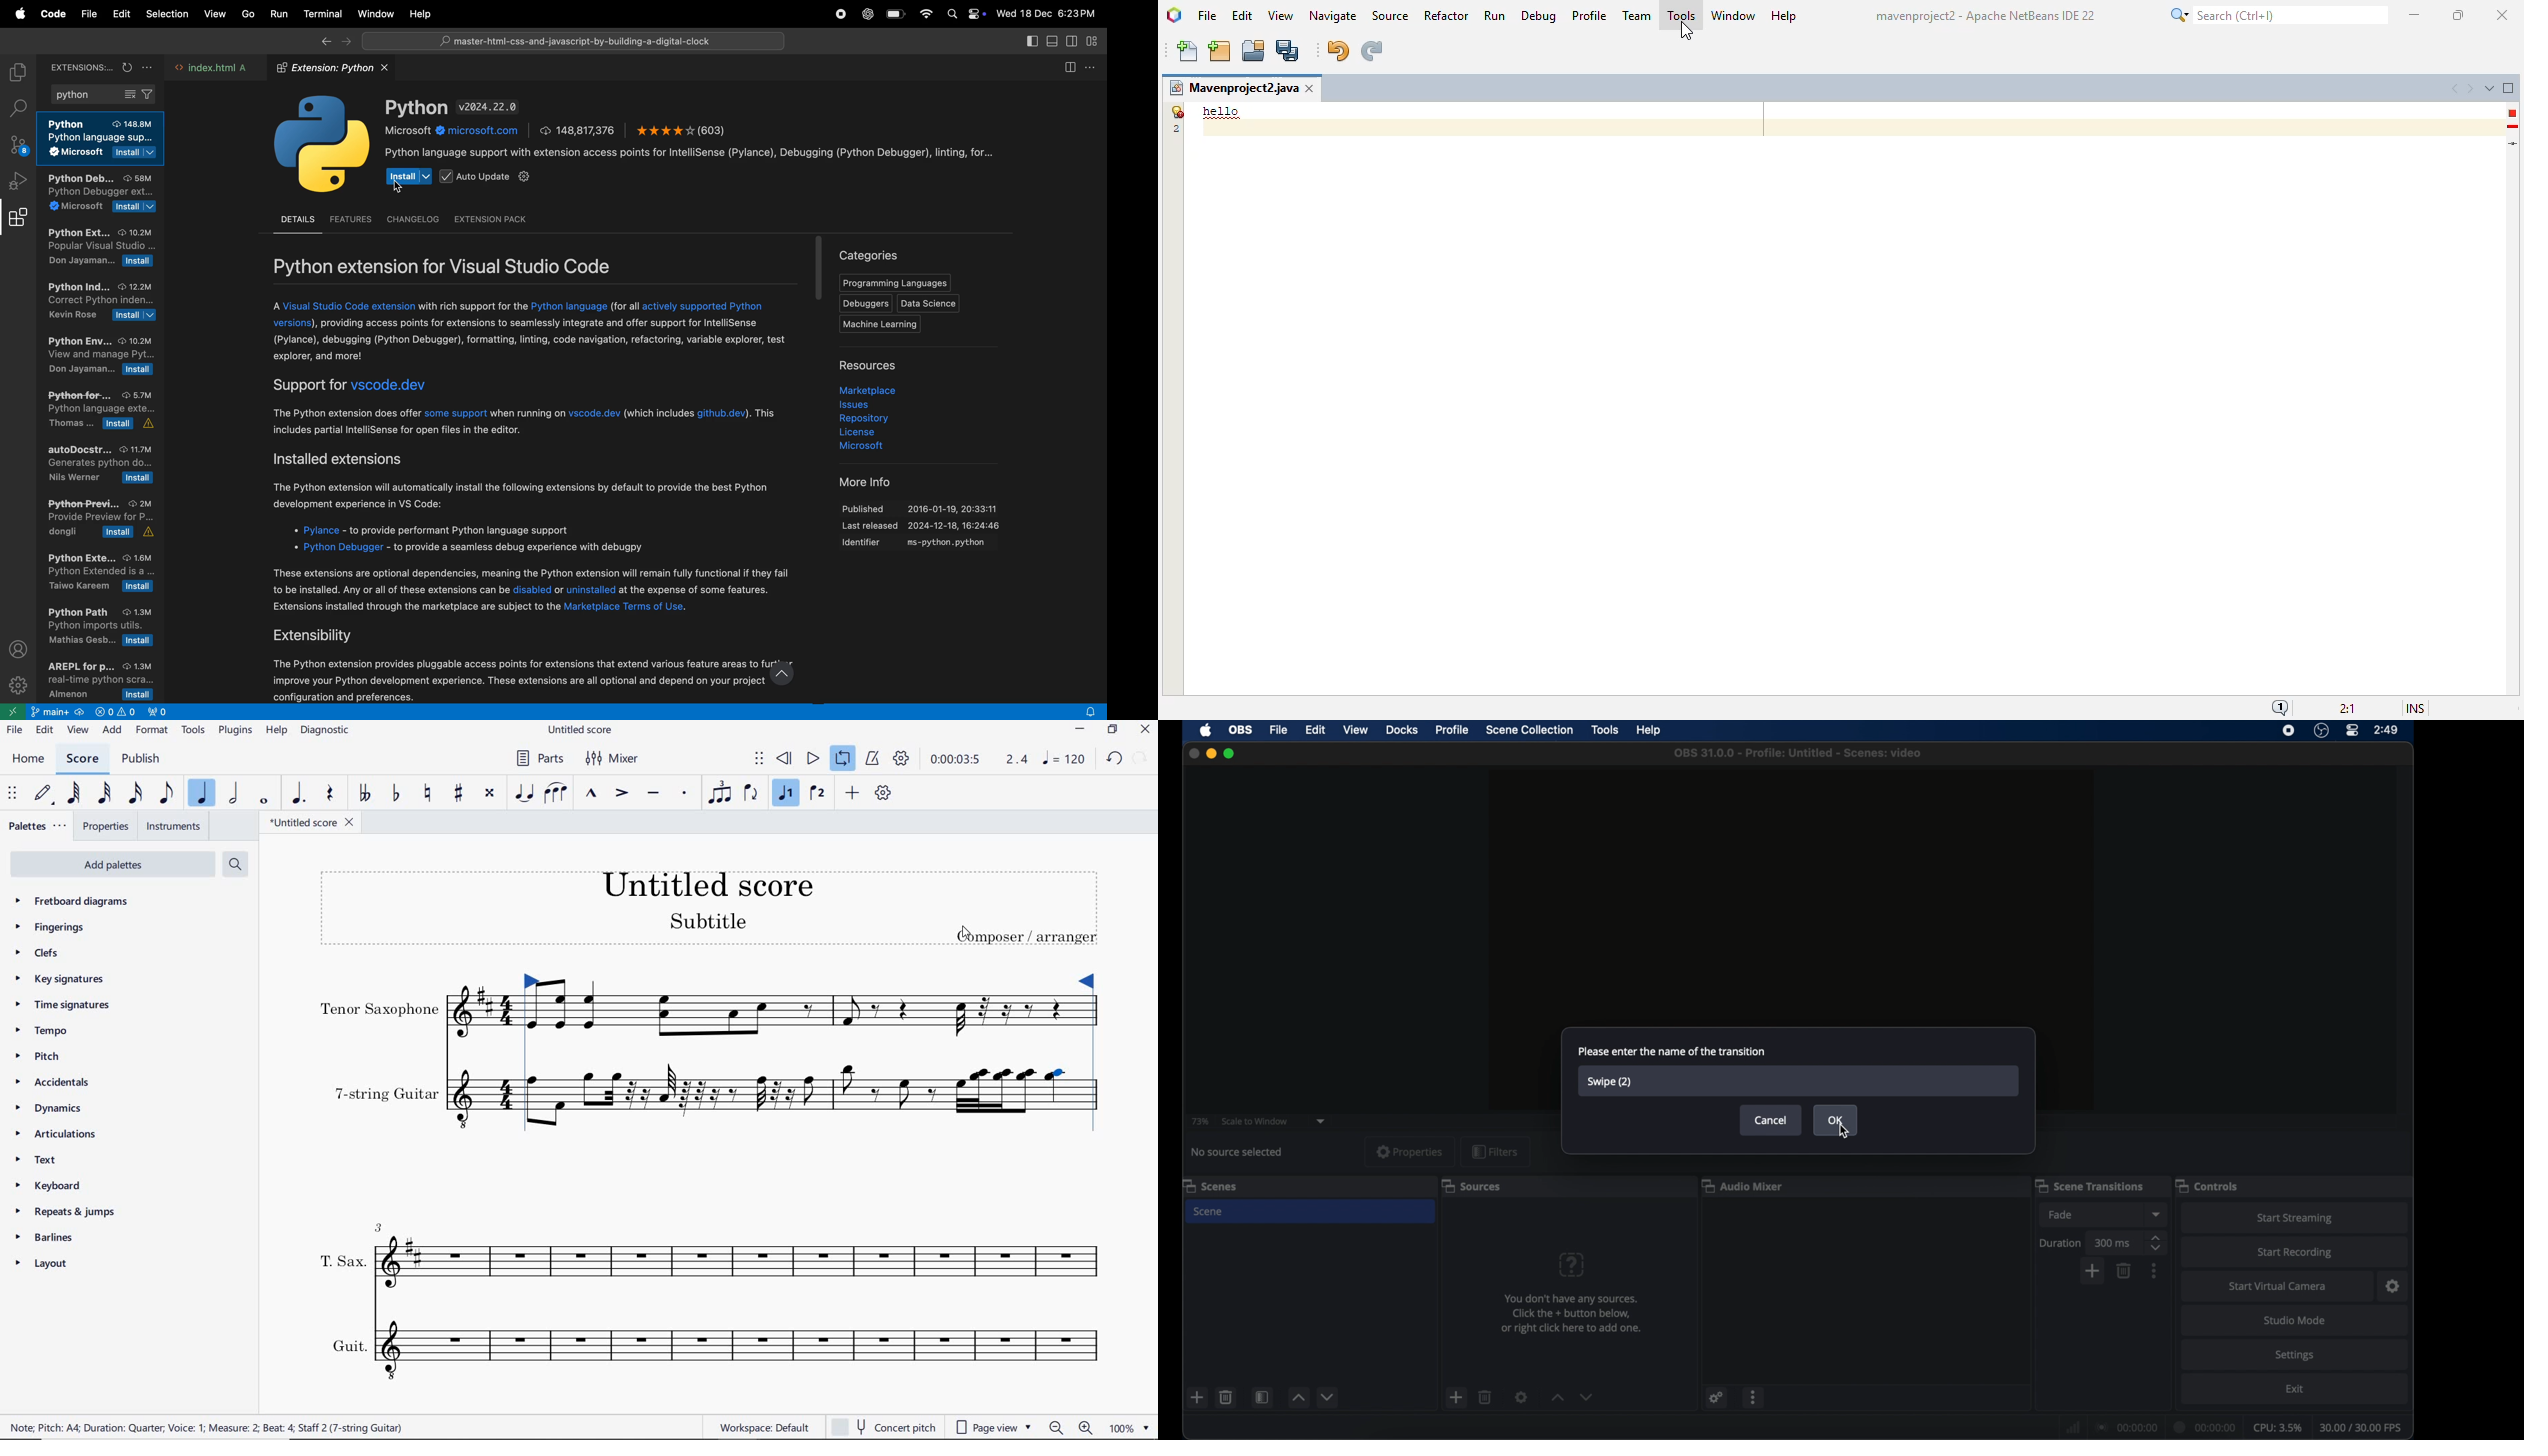 Image resolution: width=2548 pixels, height=1456 pixels. Describe the element at coordinates (696, 153) in the screenshot. I see `description` at that location.